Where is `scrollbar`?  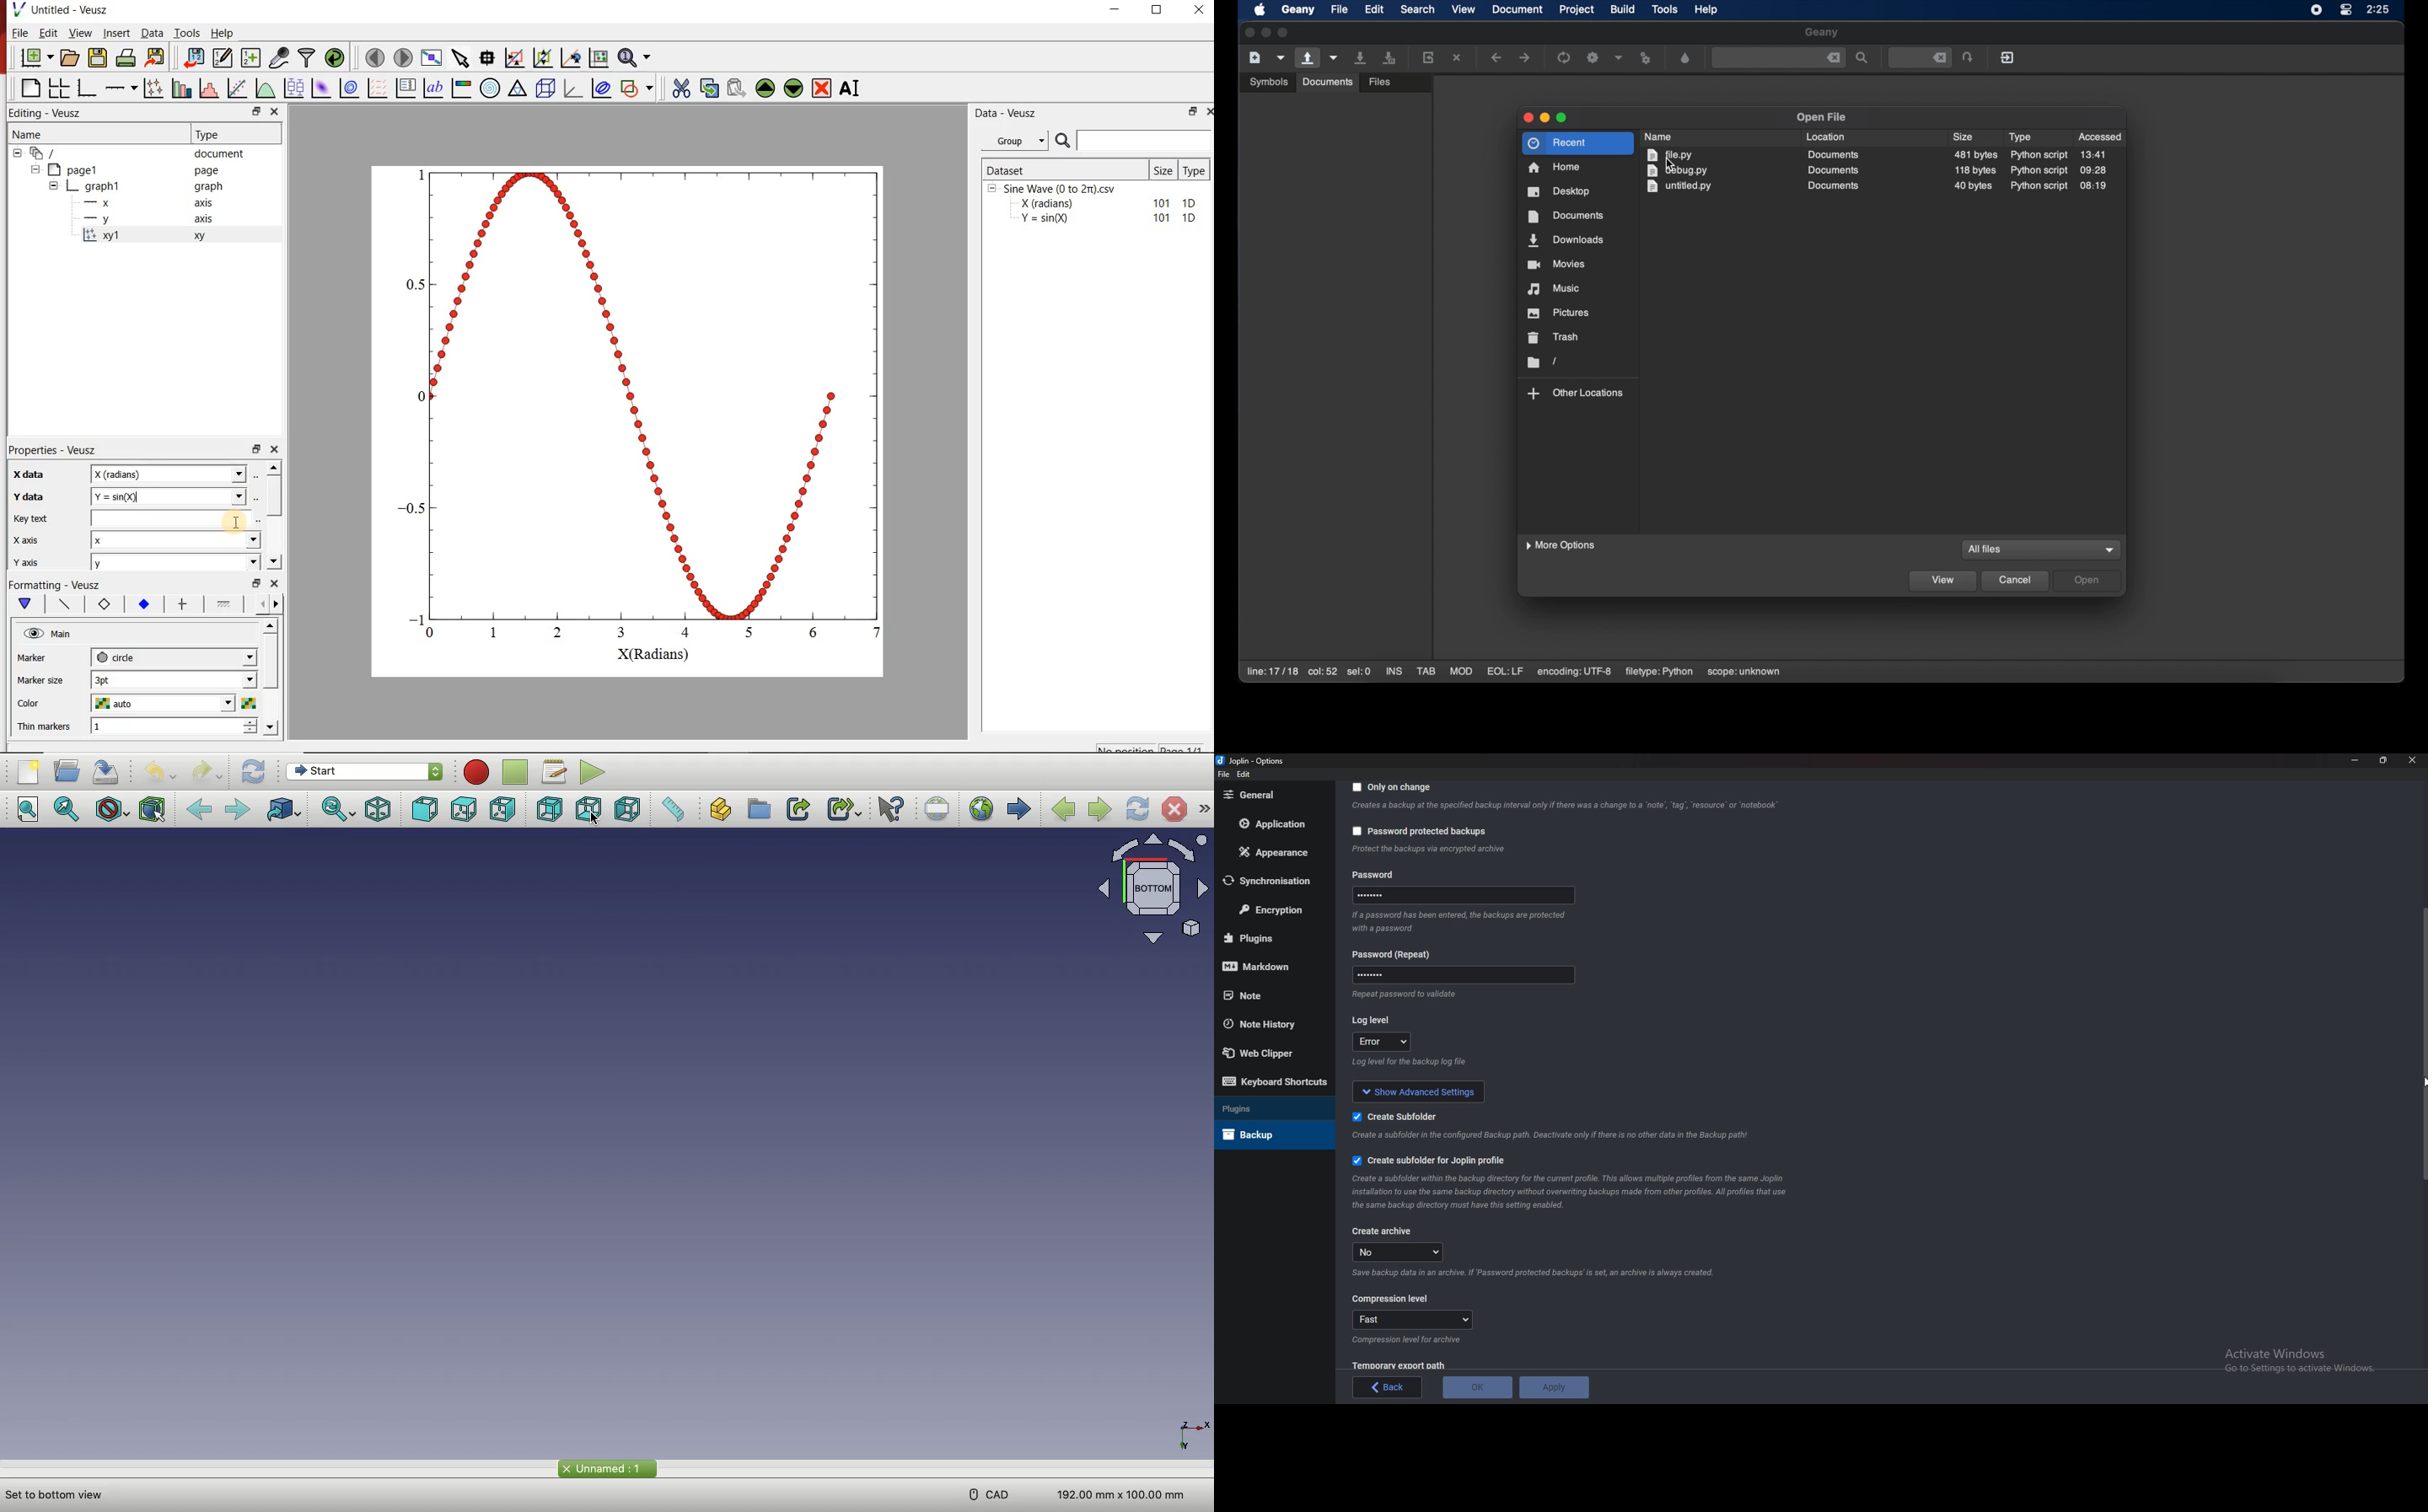 scrollbar is located at coordinates (274, 497).